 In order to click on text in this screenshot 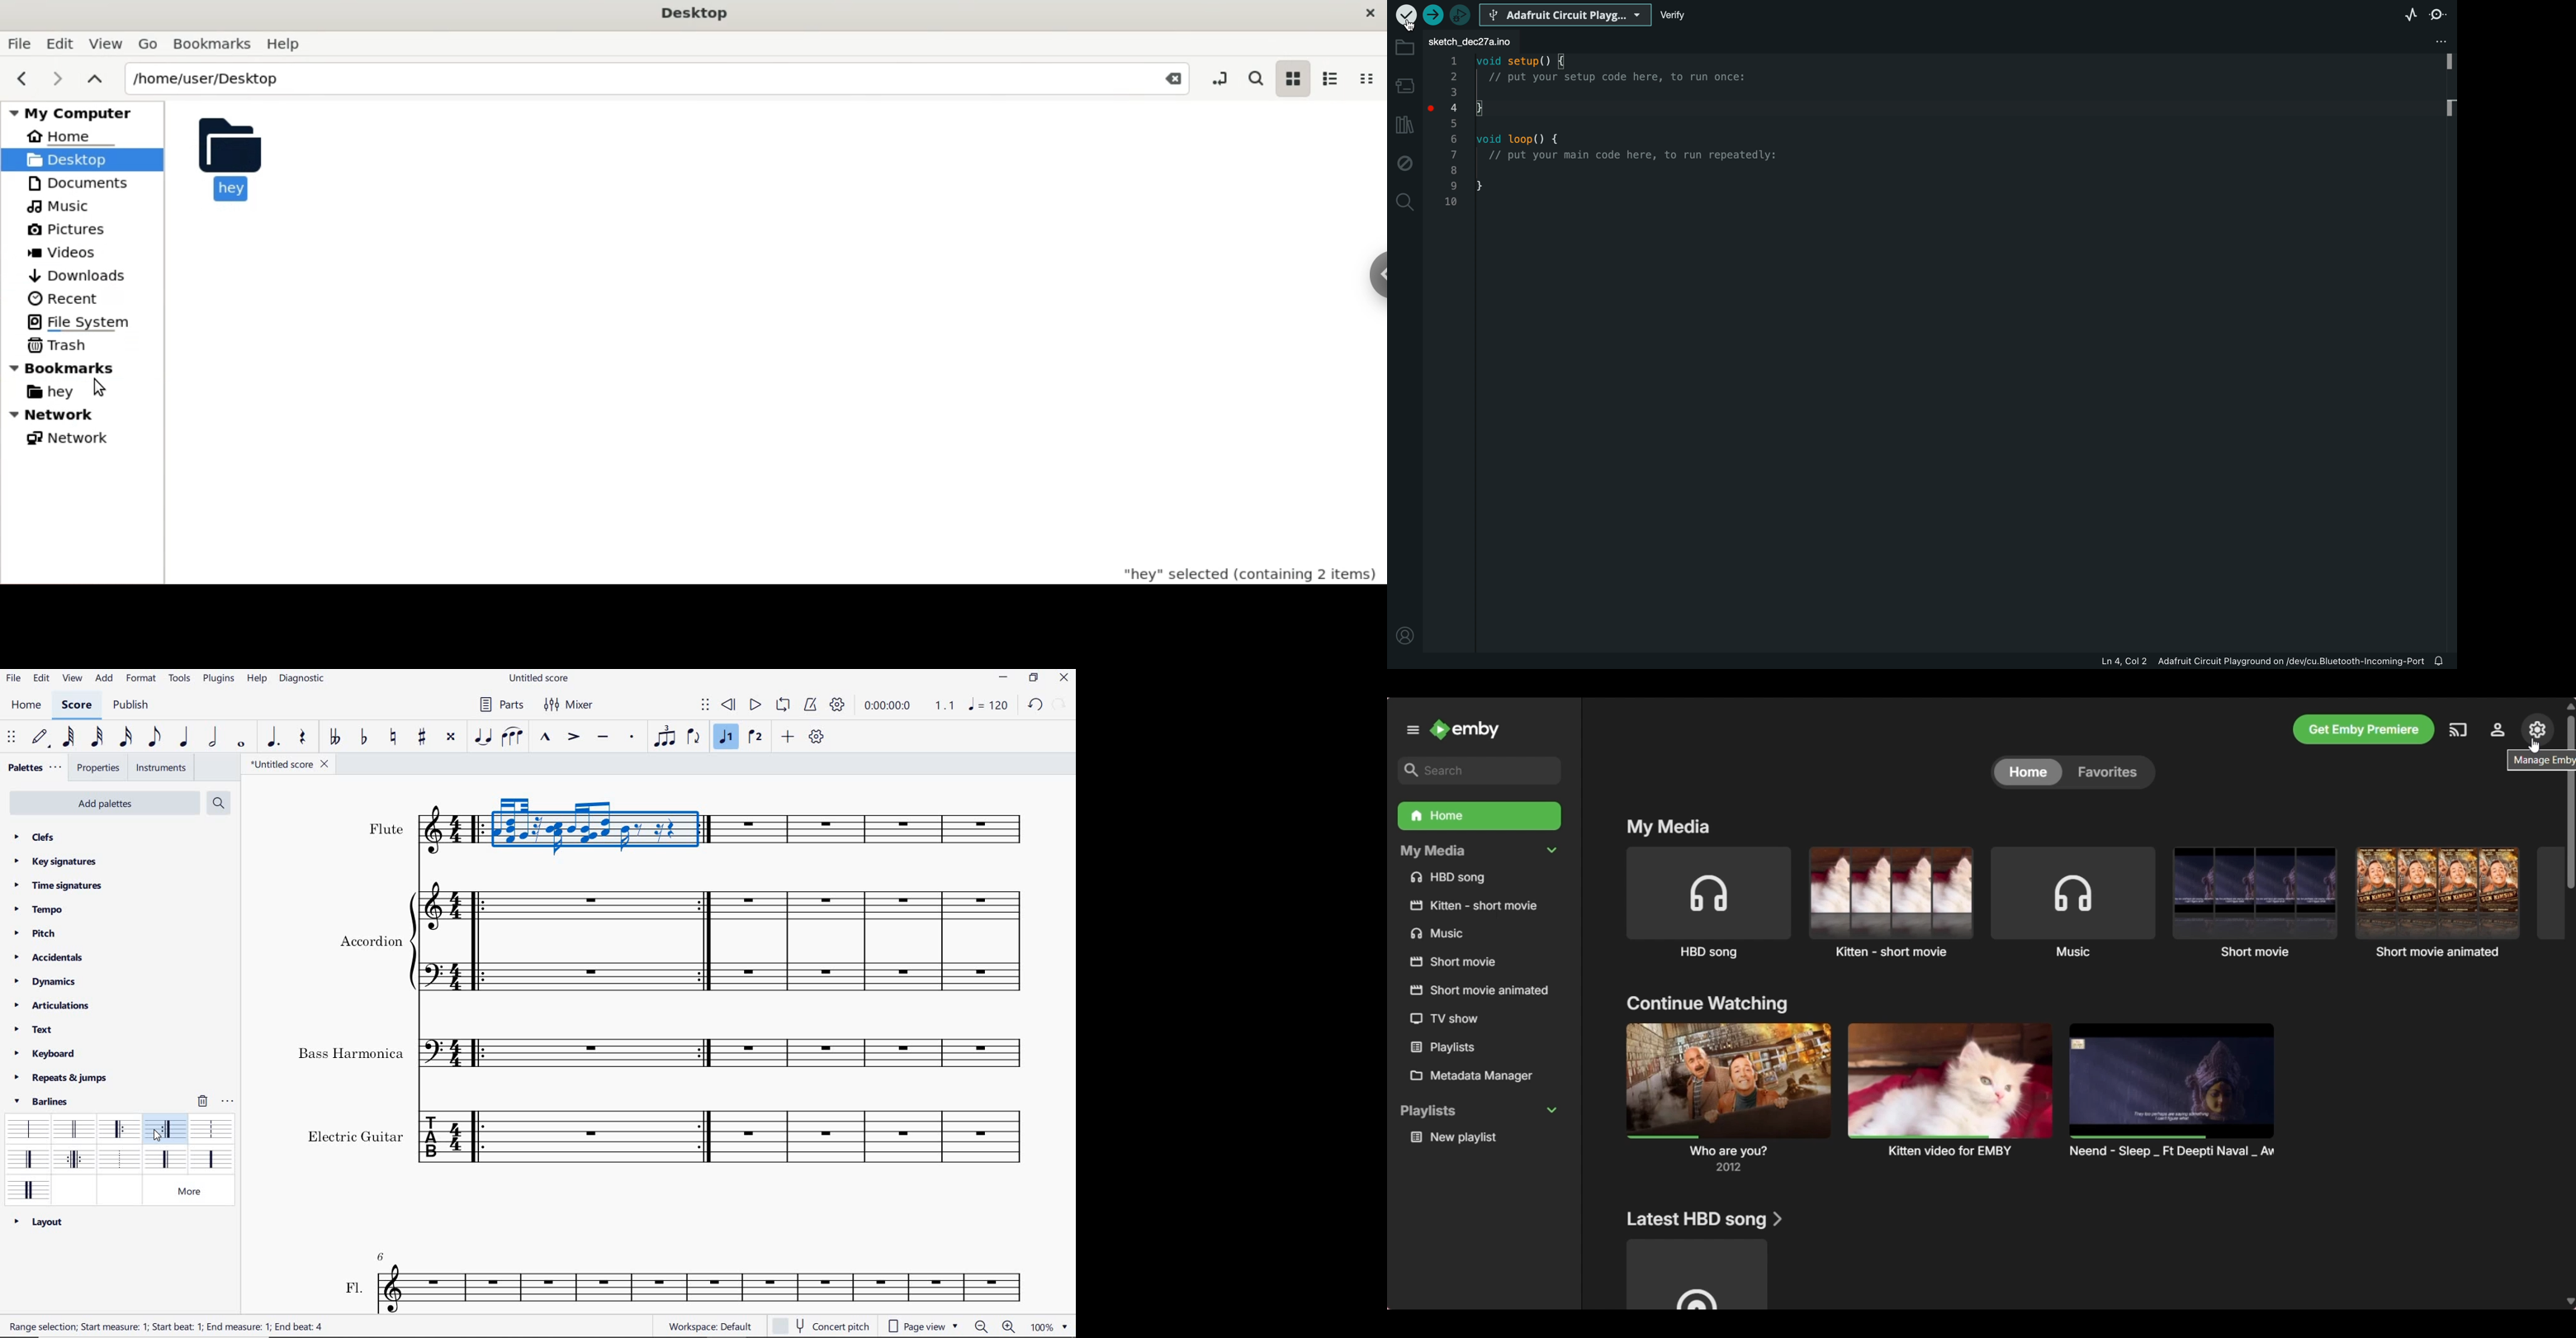, I will do `click(169, 1328)`.